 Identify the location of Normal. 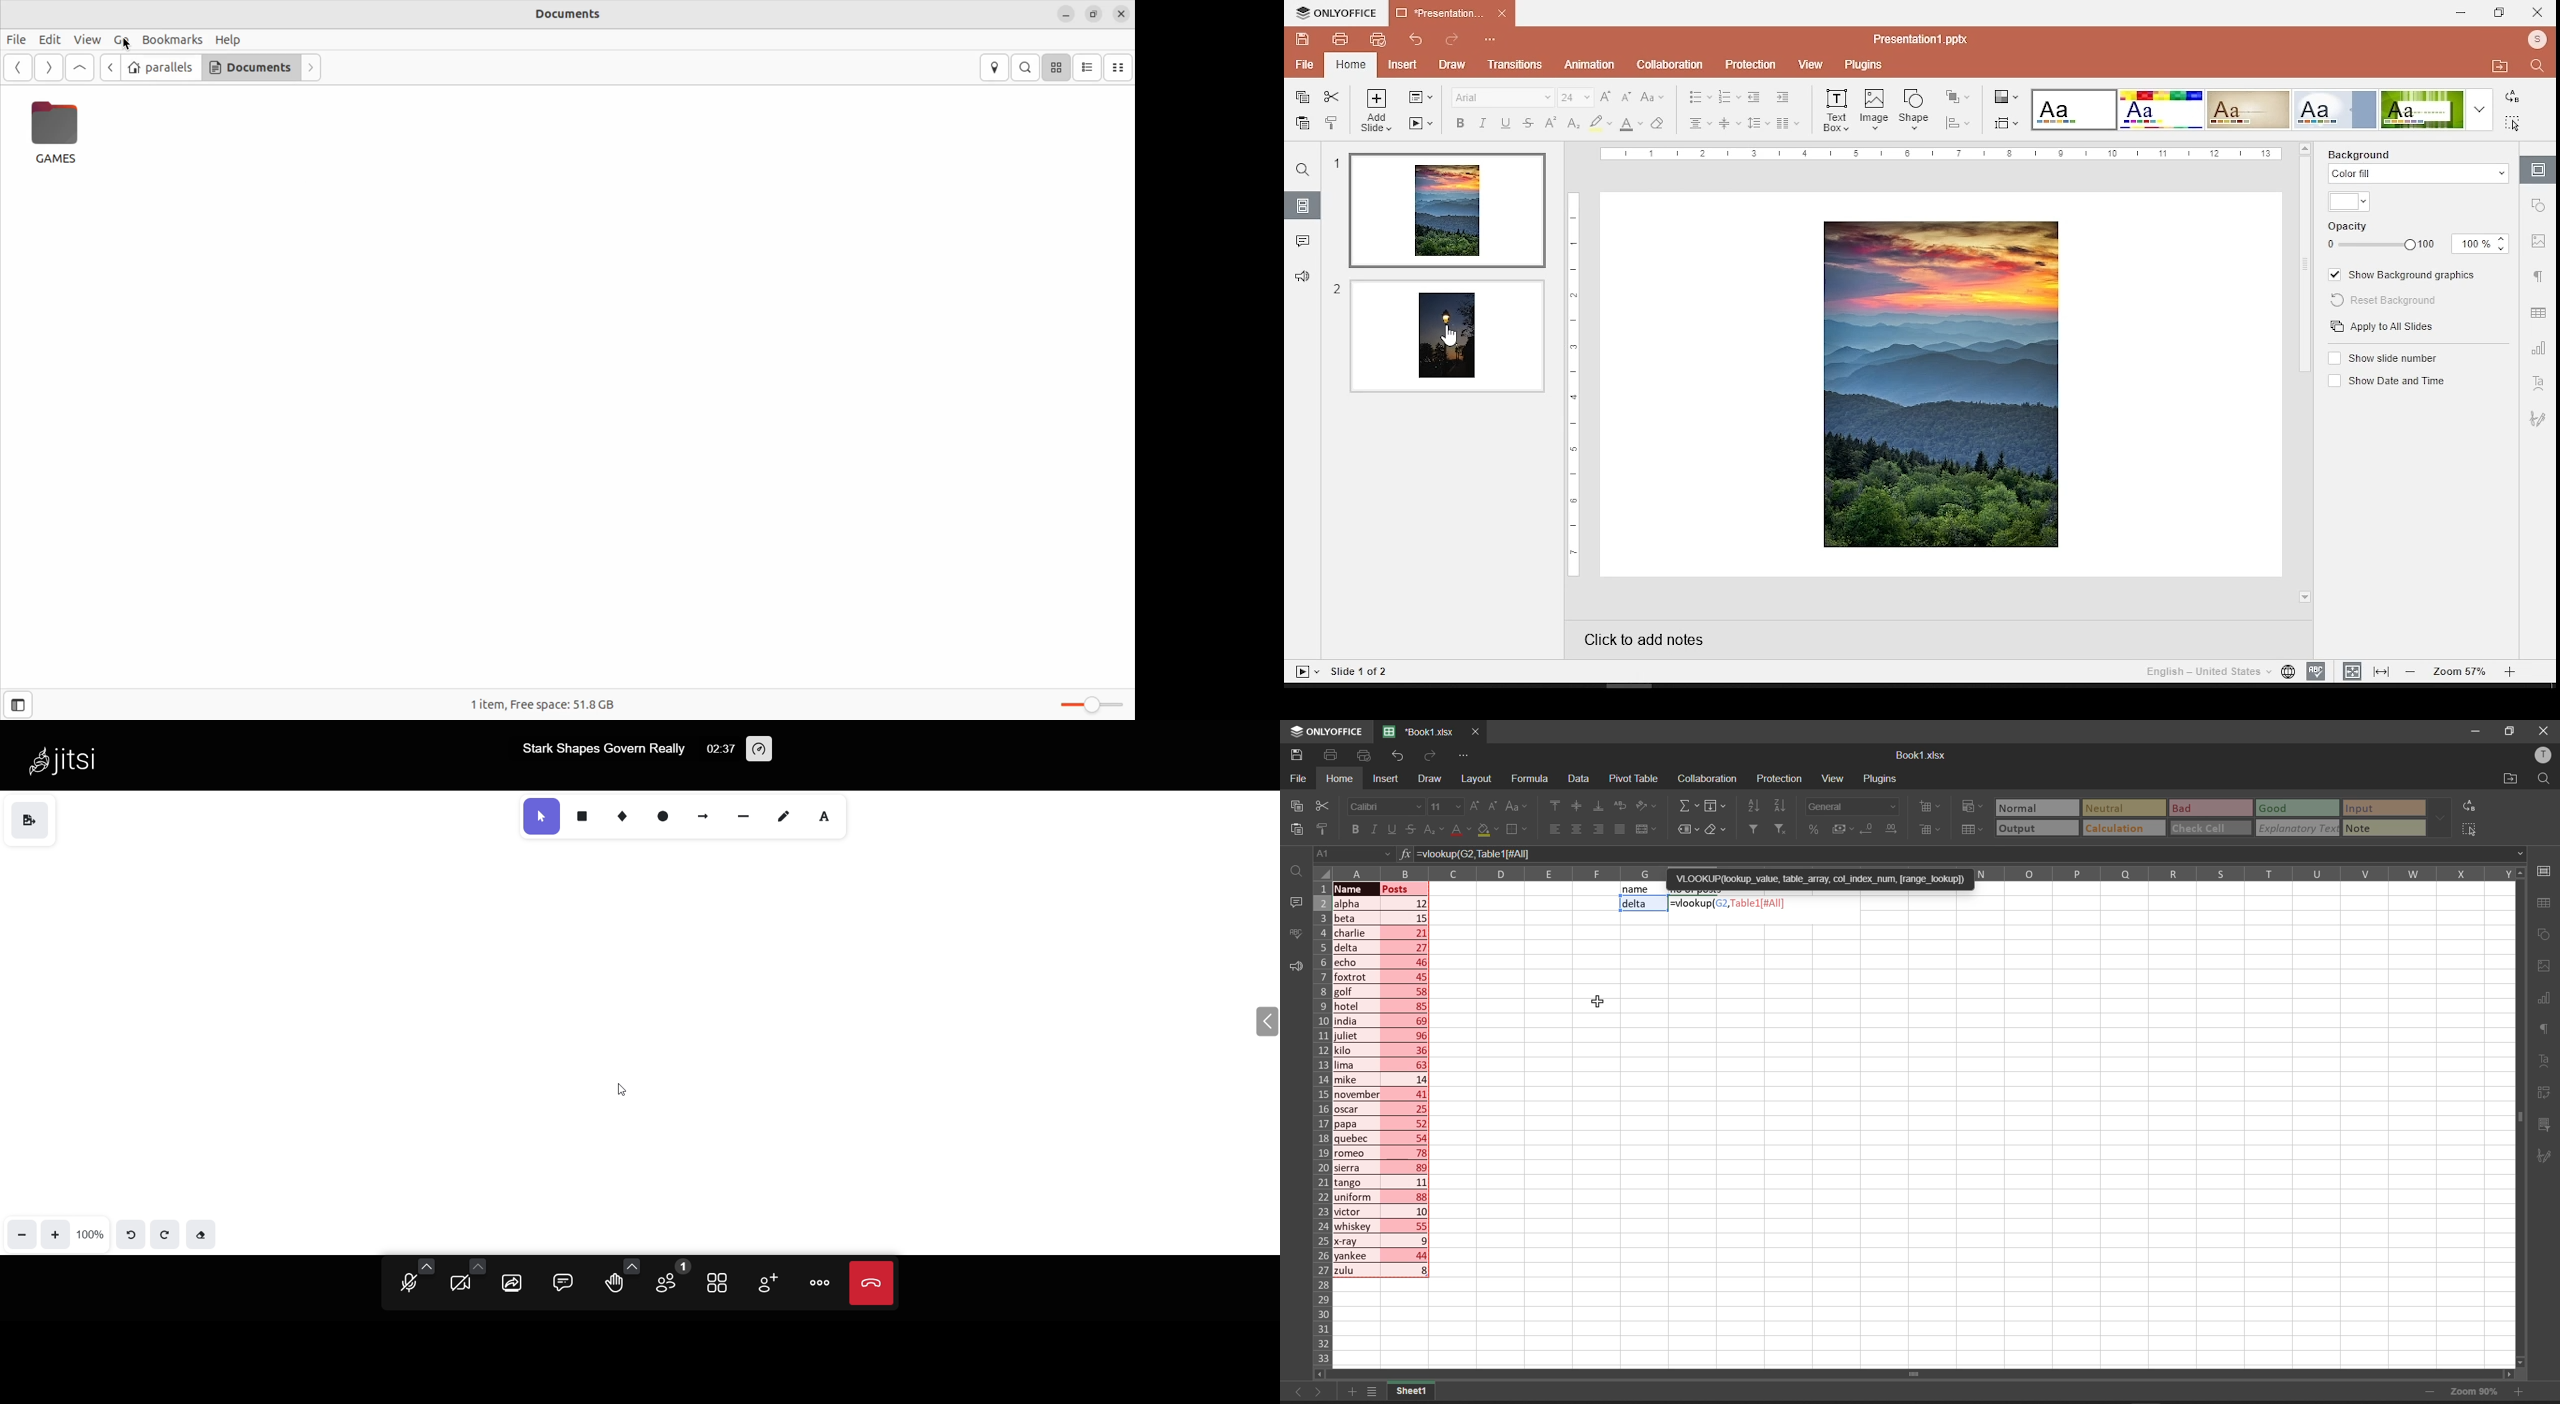
(2026, 807).